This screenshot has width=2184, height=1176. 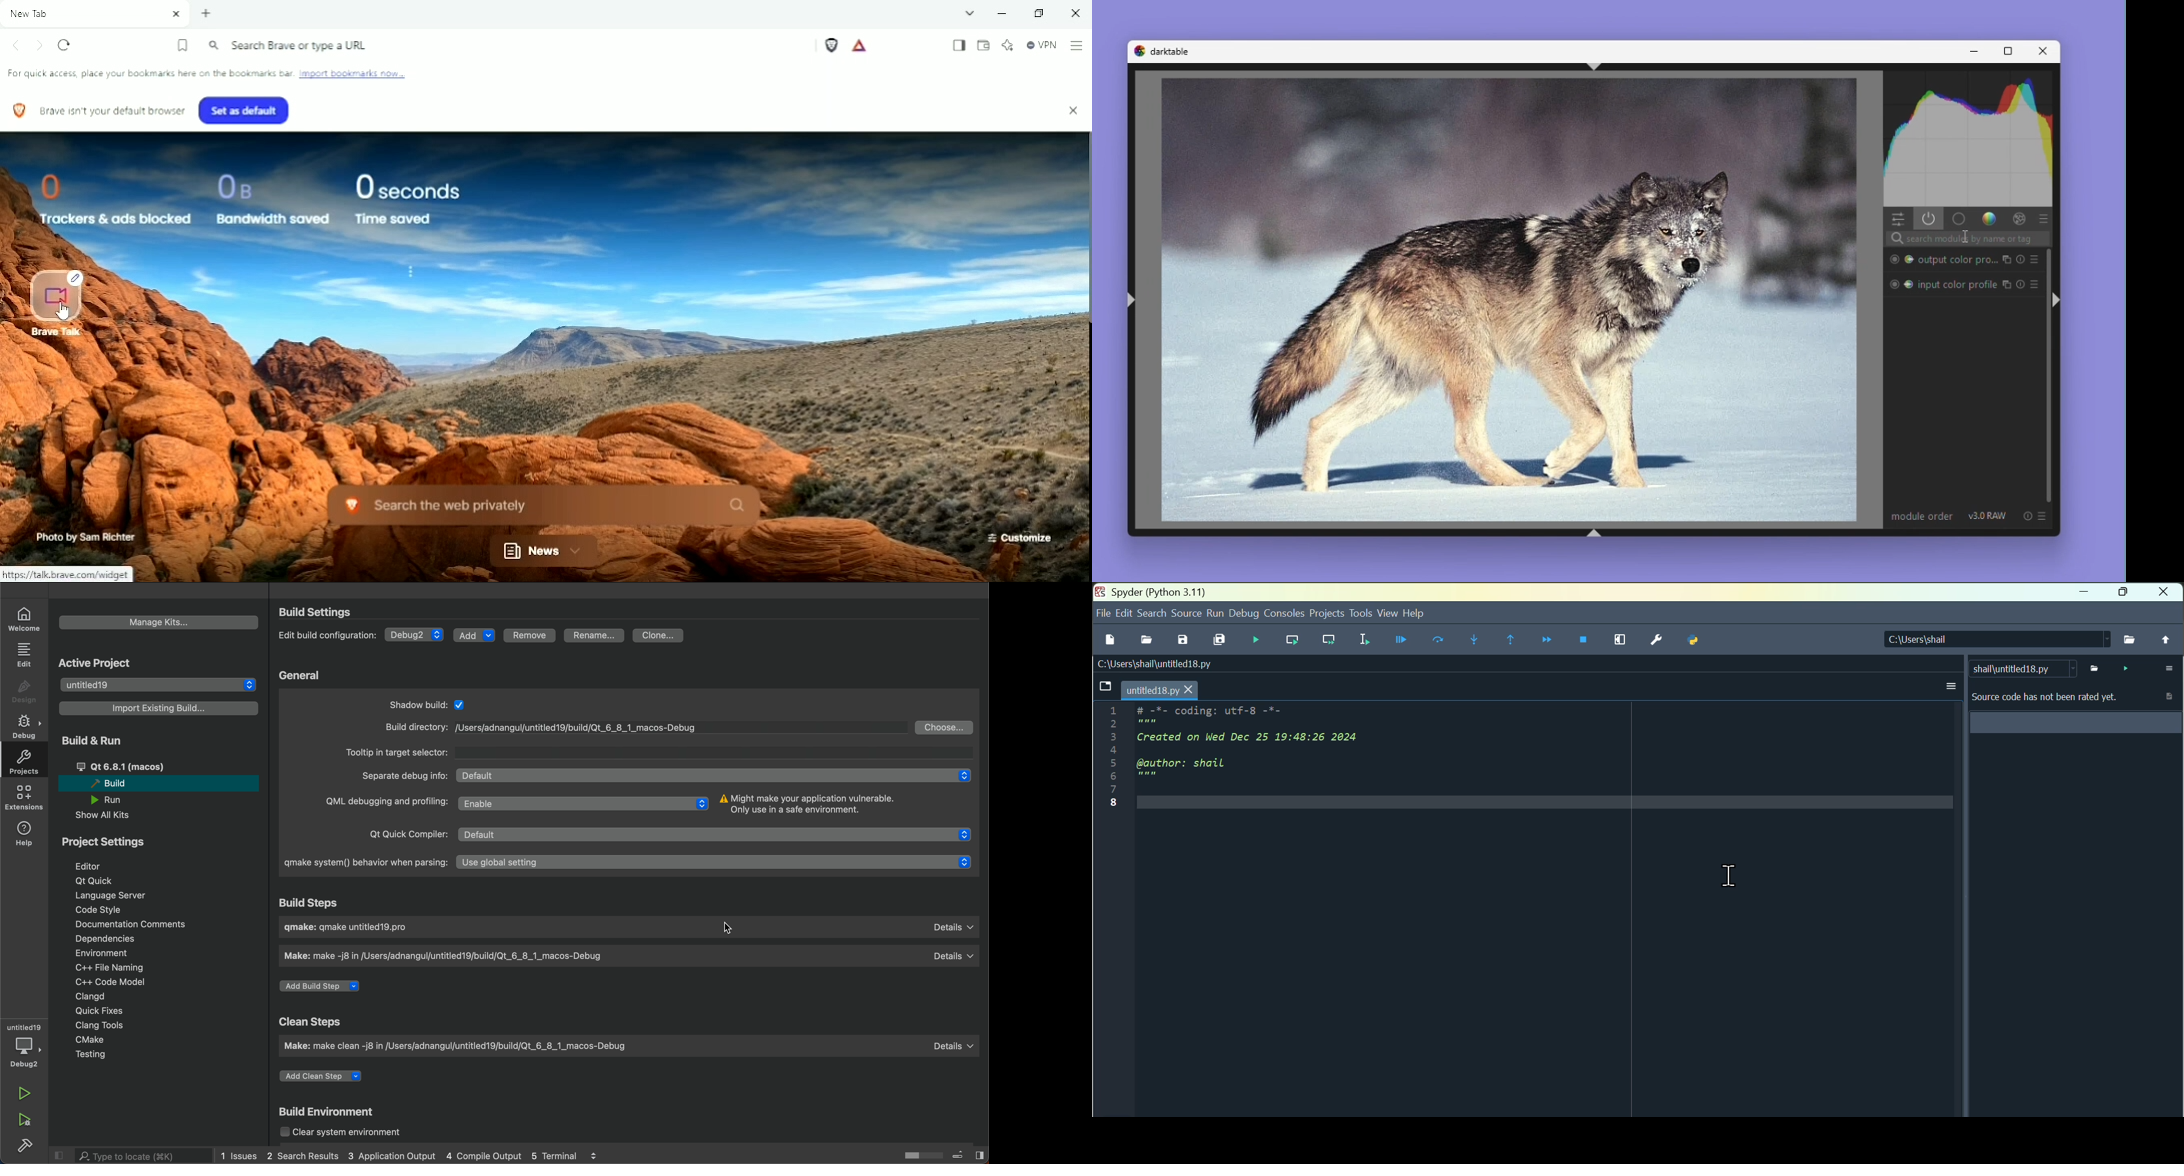 I want to click on darktable logo, so click(x=1139, y=51).